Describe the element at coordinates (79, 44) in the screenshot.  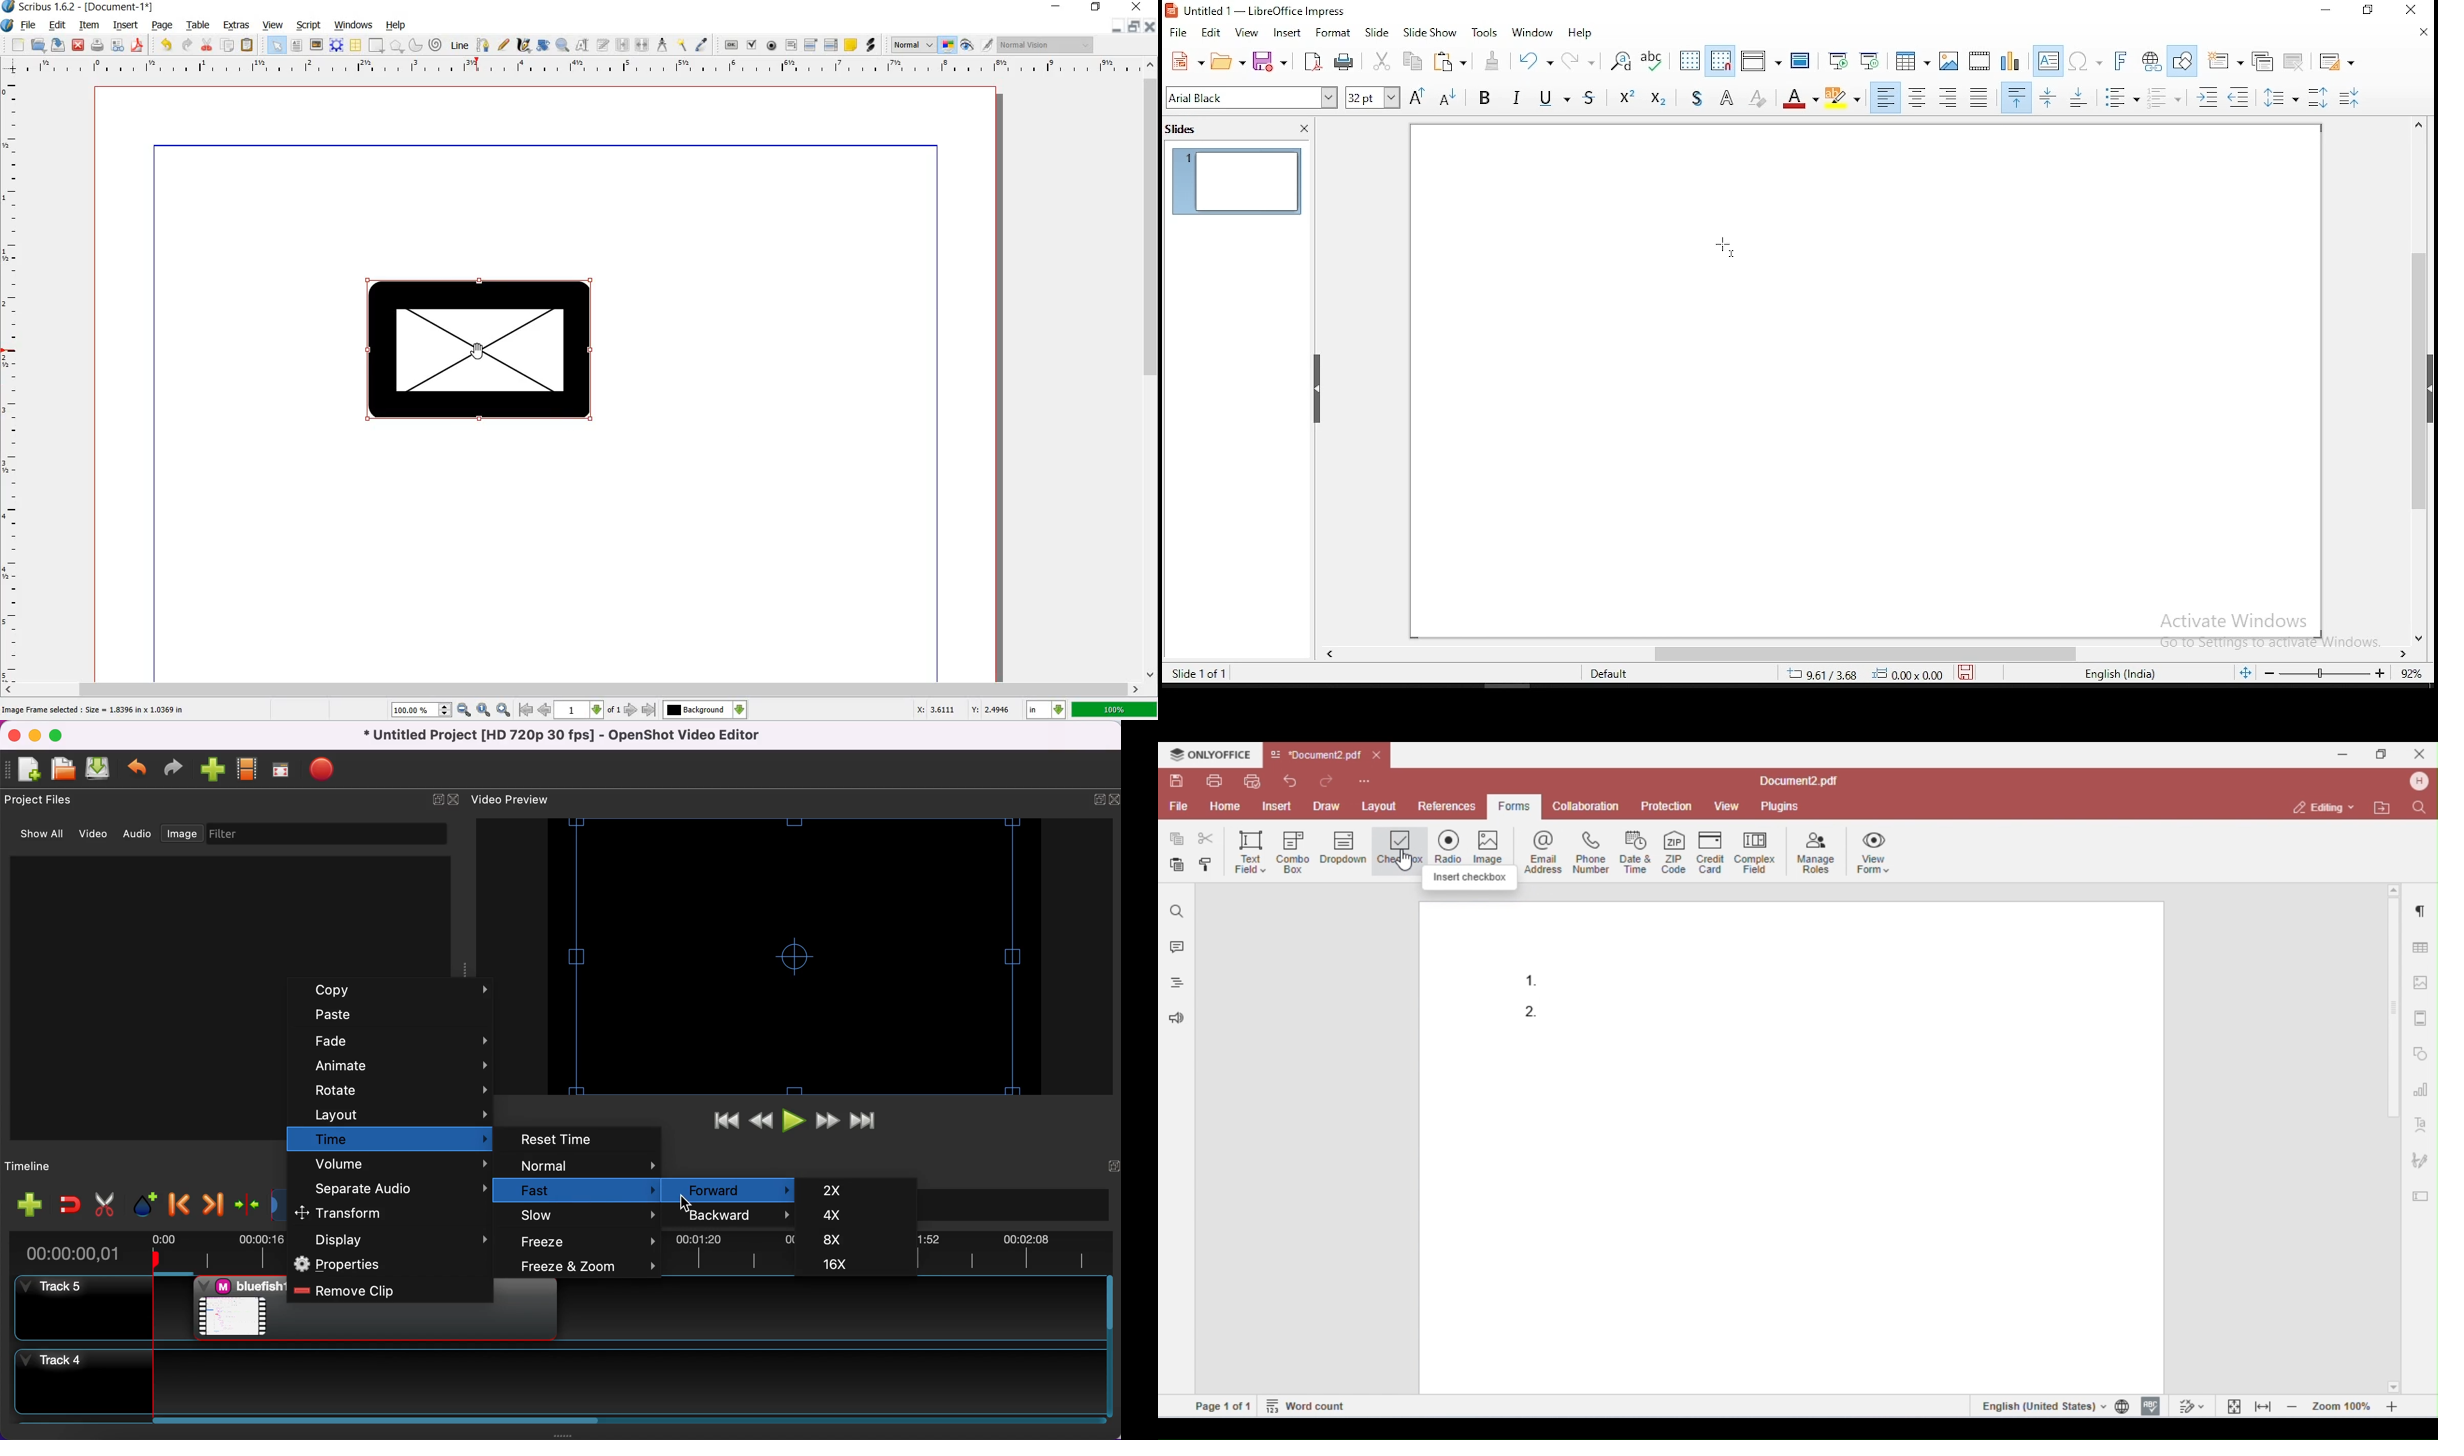
I see `close` at that location.